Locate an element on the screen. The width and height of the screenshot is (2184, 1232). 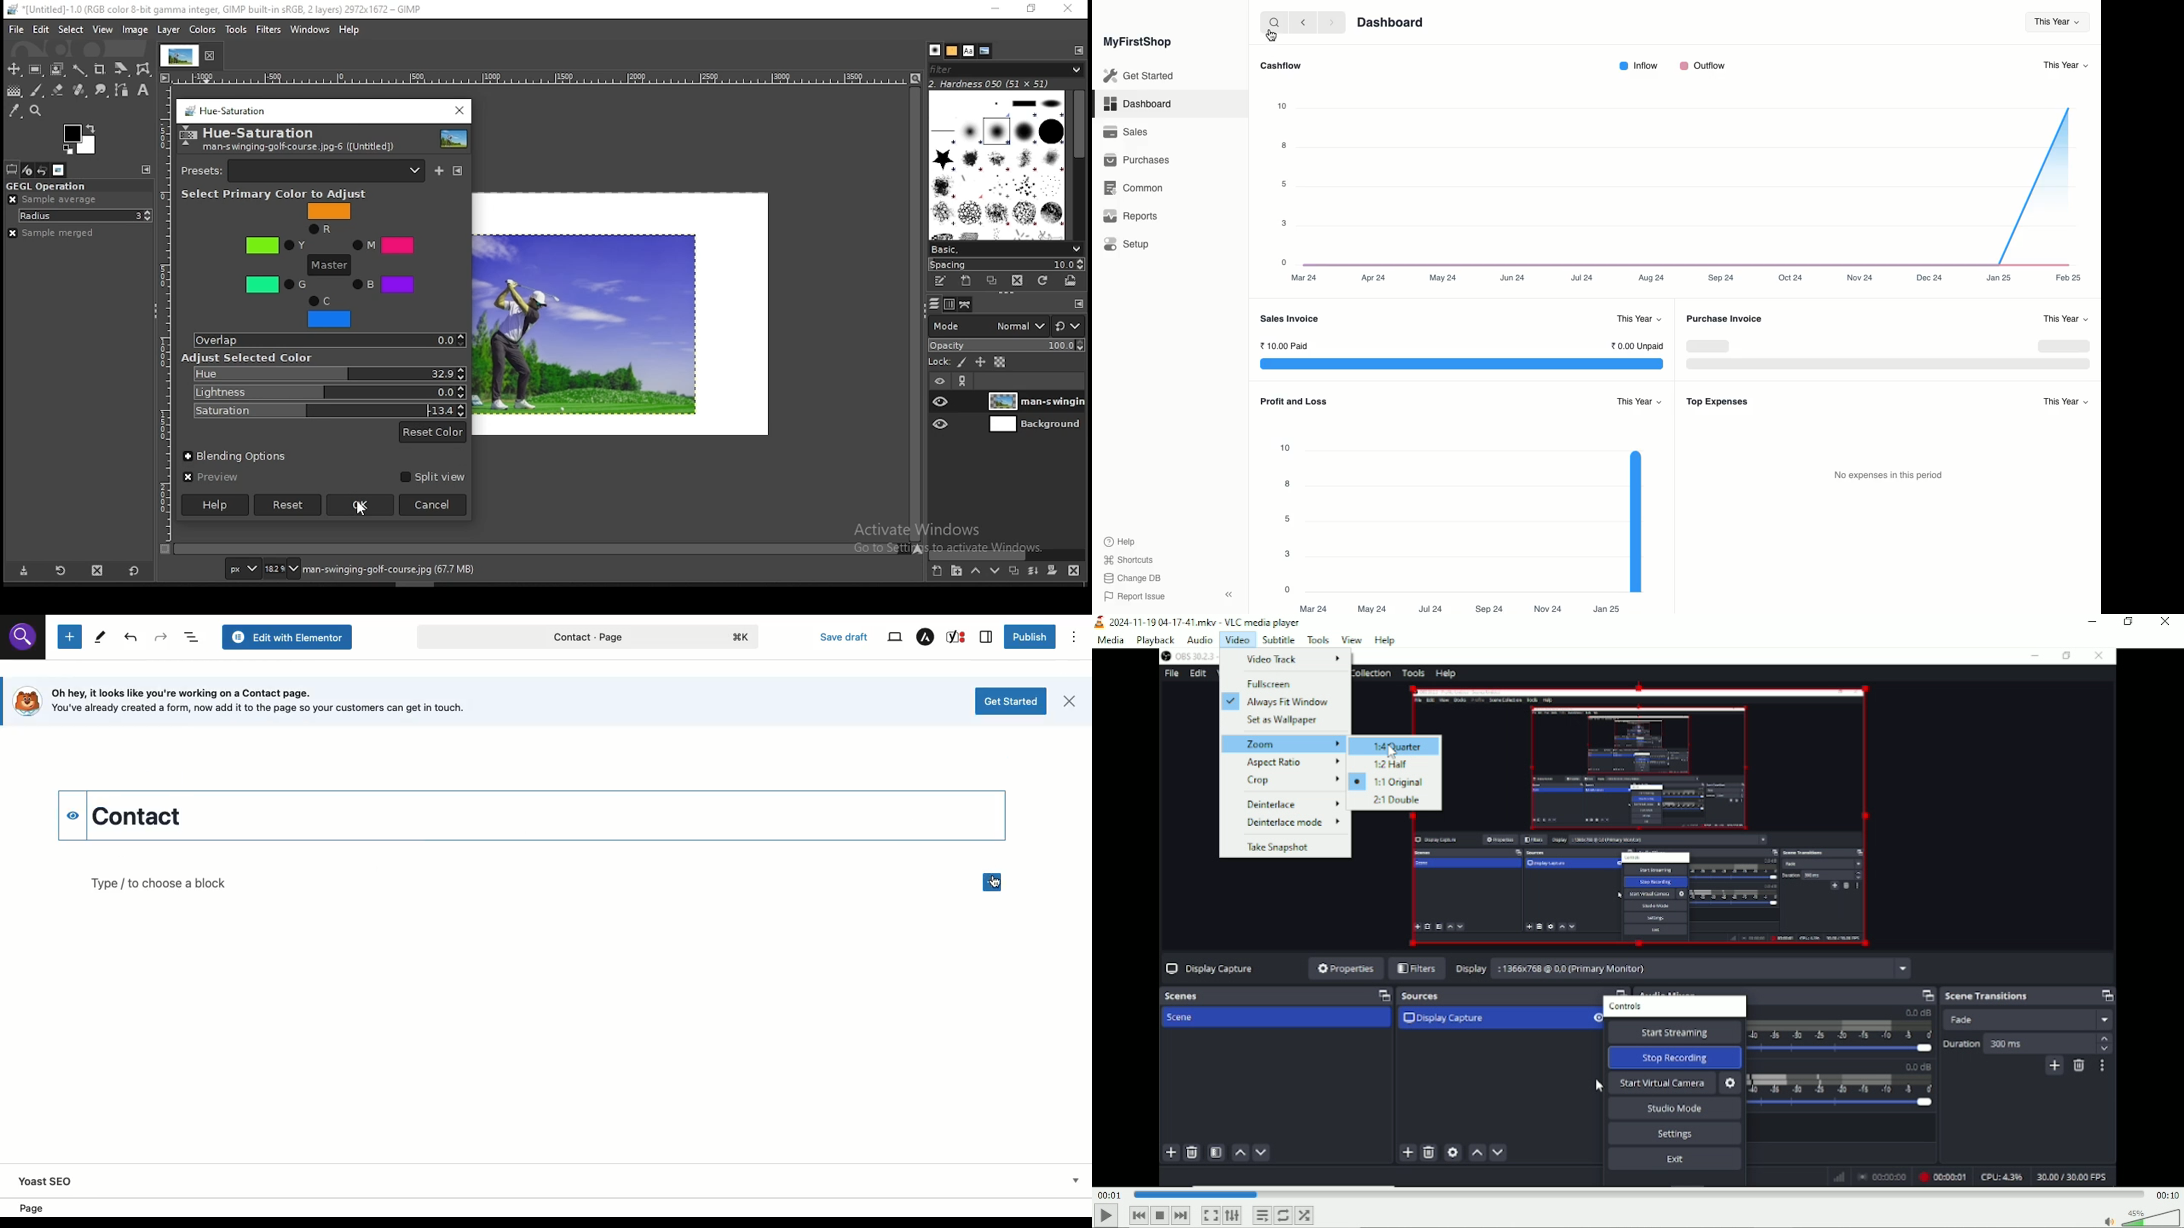
layer visibility on/off is located at coordinates (939, 424).